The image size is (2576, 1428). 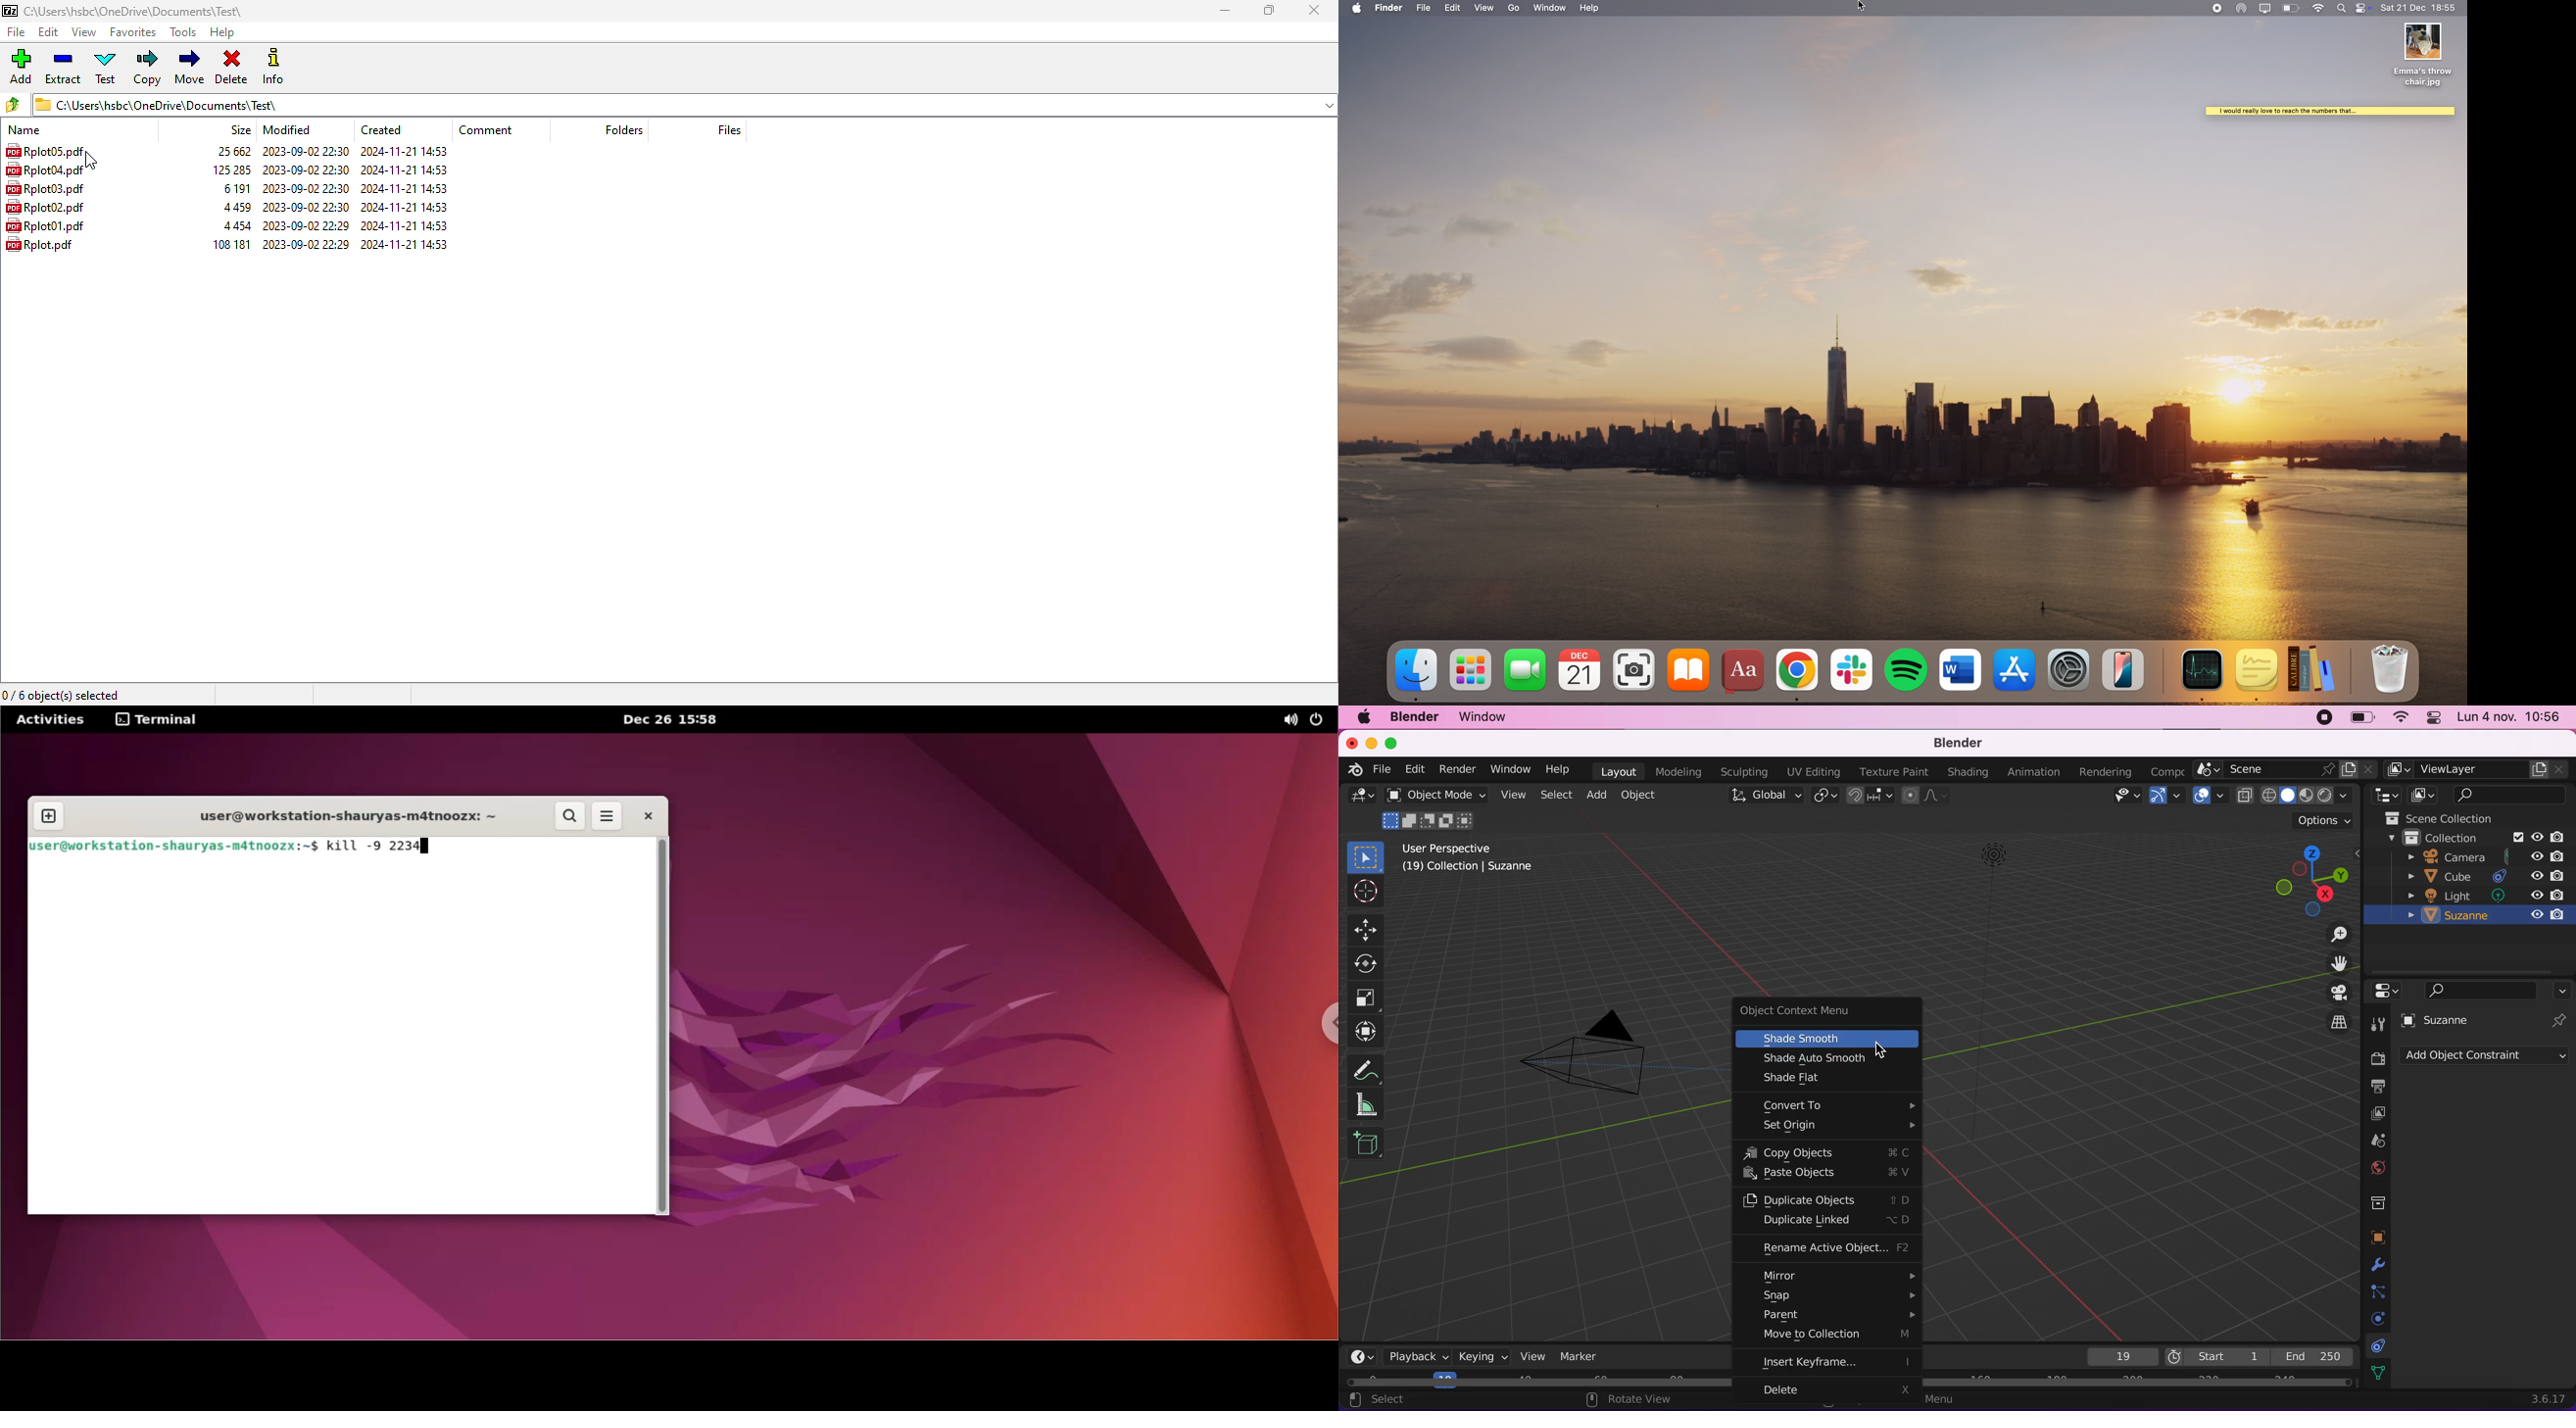 I want to click on physics, so click(x=2374, y=1317).